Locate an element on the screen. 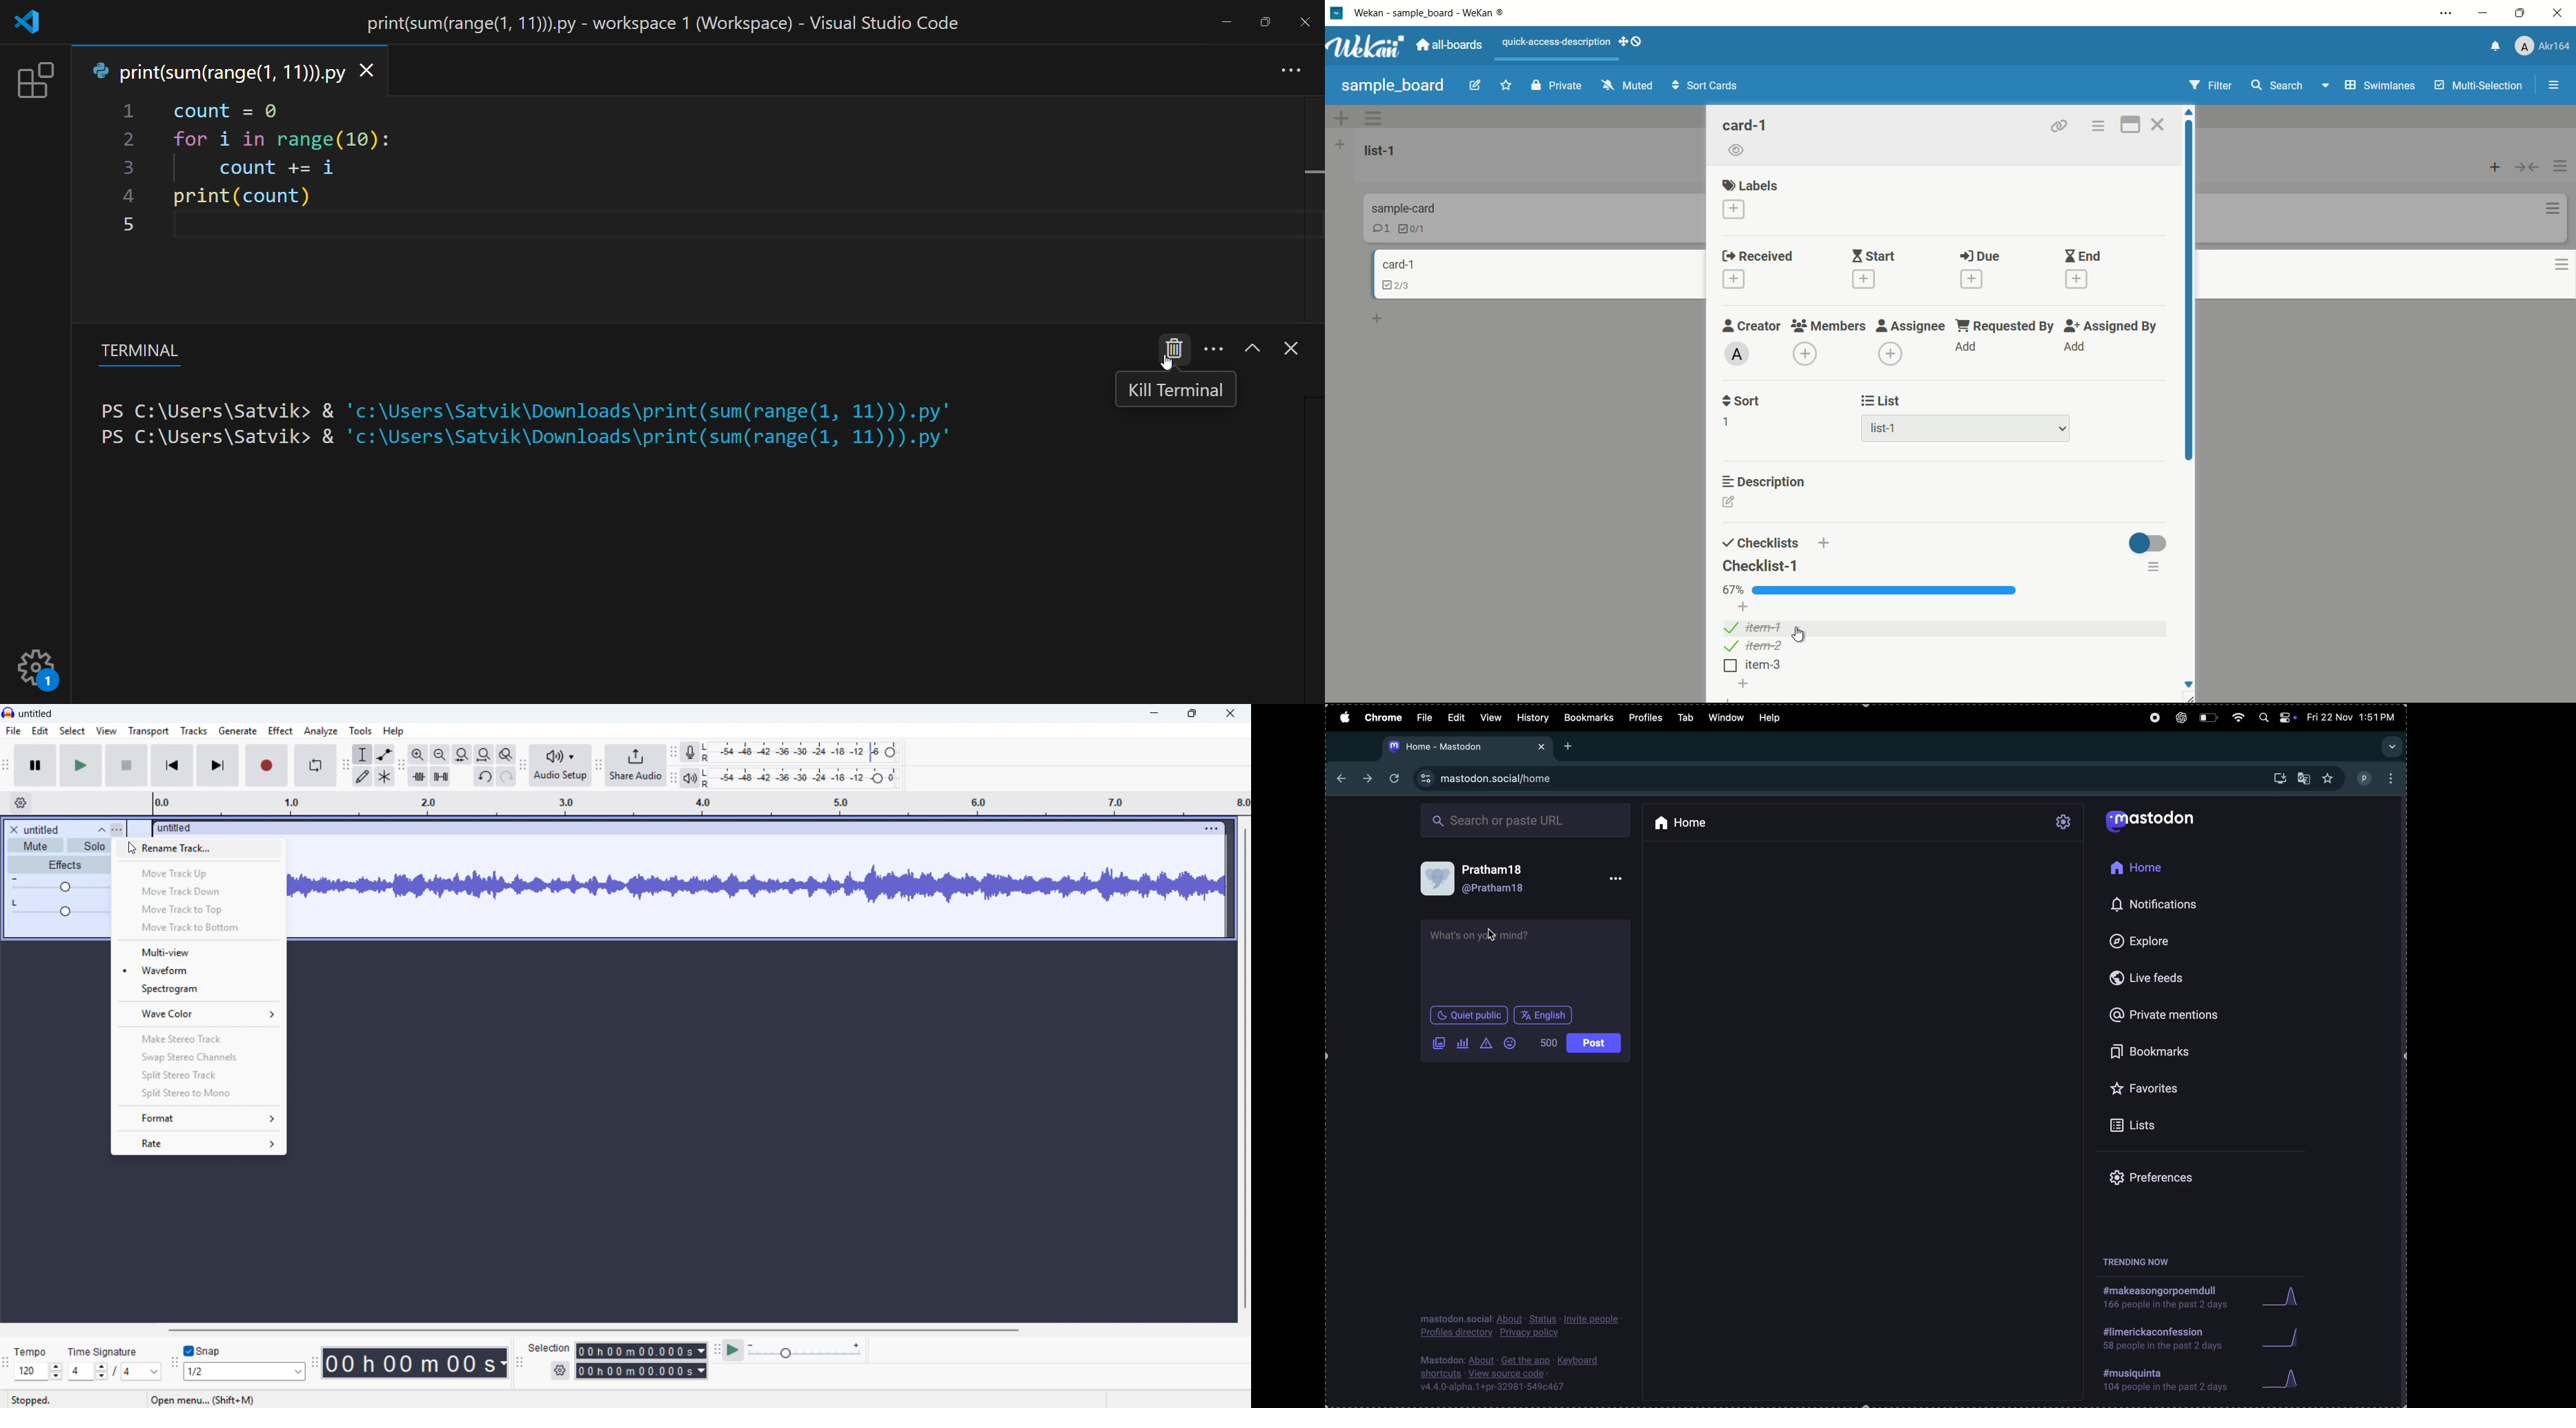  Click to drag  is located at coordinates (675, 829).